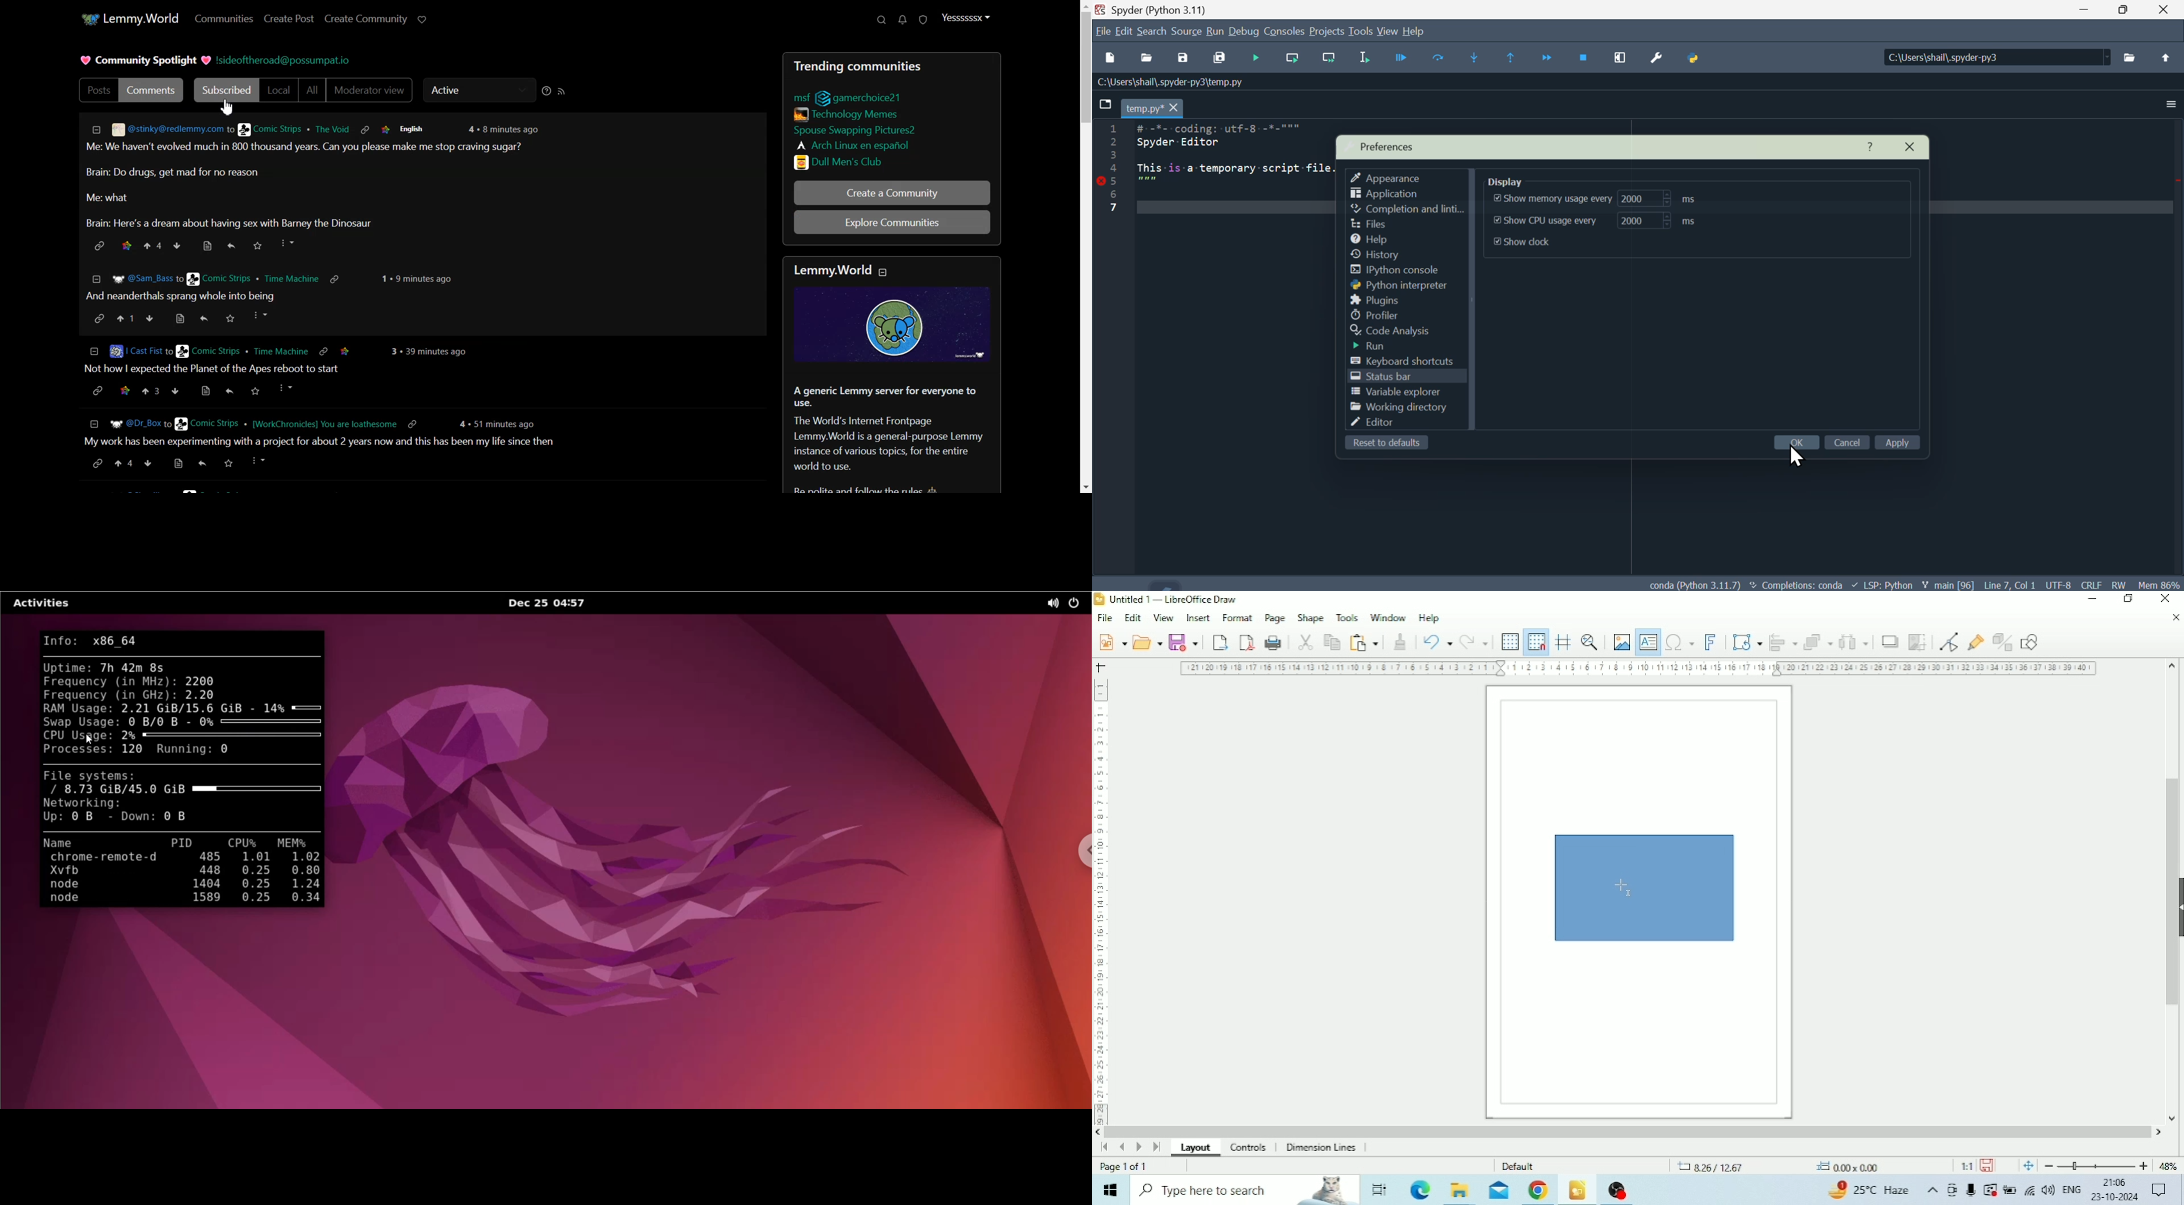 This screenshot has height=1232, width=2184. Describe the element at coordinates (1184, 643) in the screenshot. I see `Save` at that location.